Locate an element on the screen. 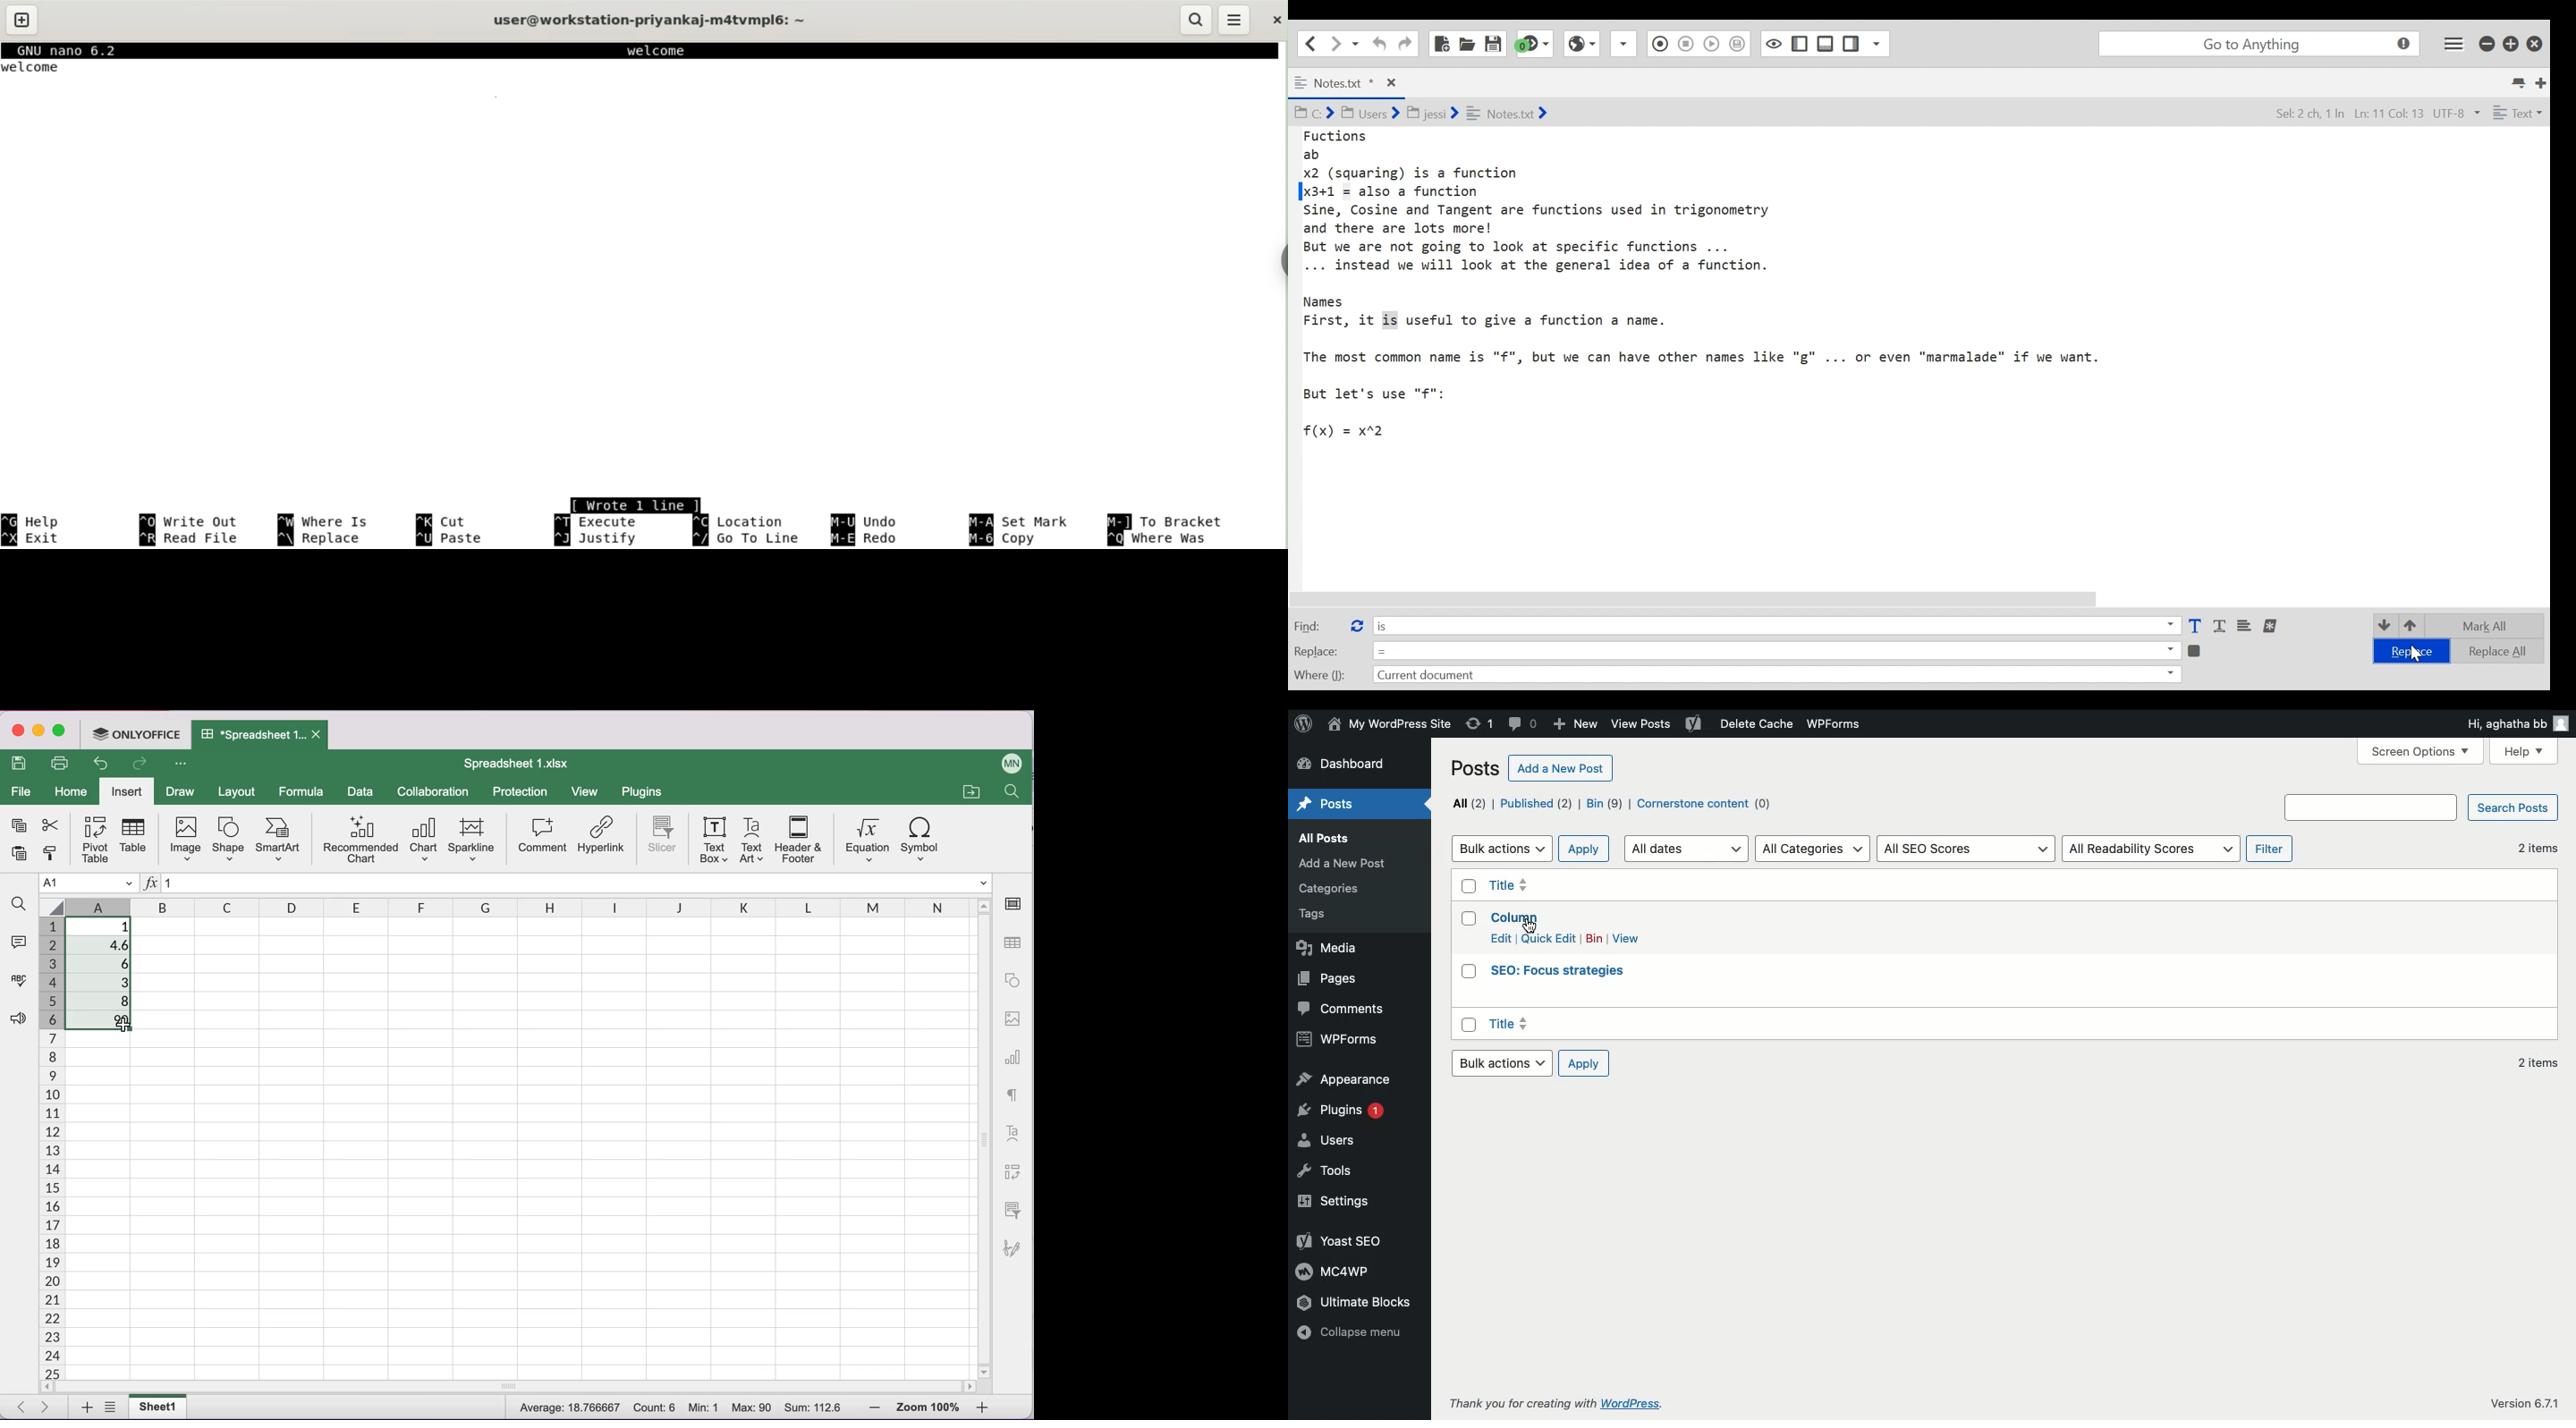 The width and height of the screenshot is (2576, 1428). Tags is located at coordinates (1318, 916).